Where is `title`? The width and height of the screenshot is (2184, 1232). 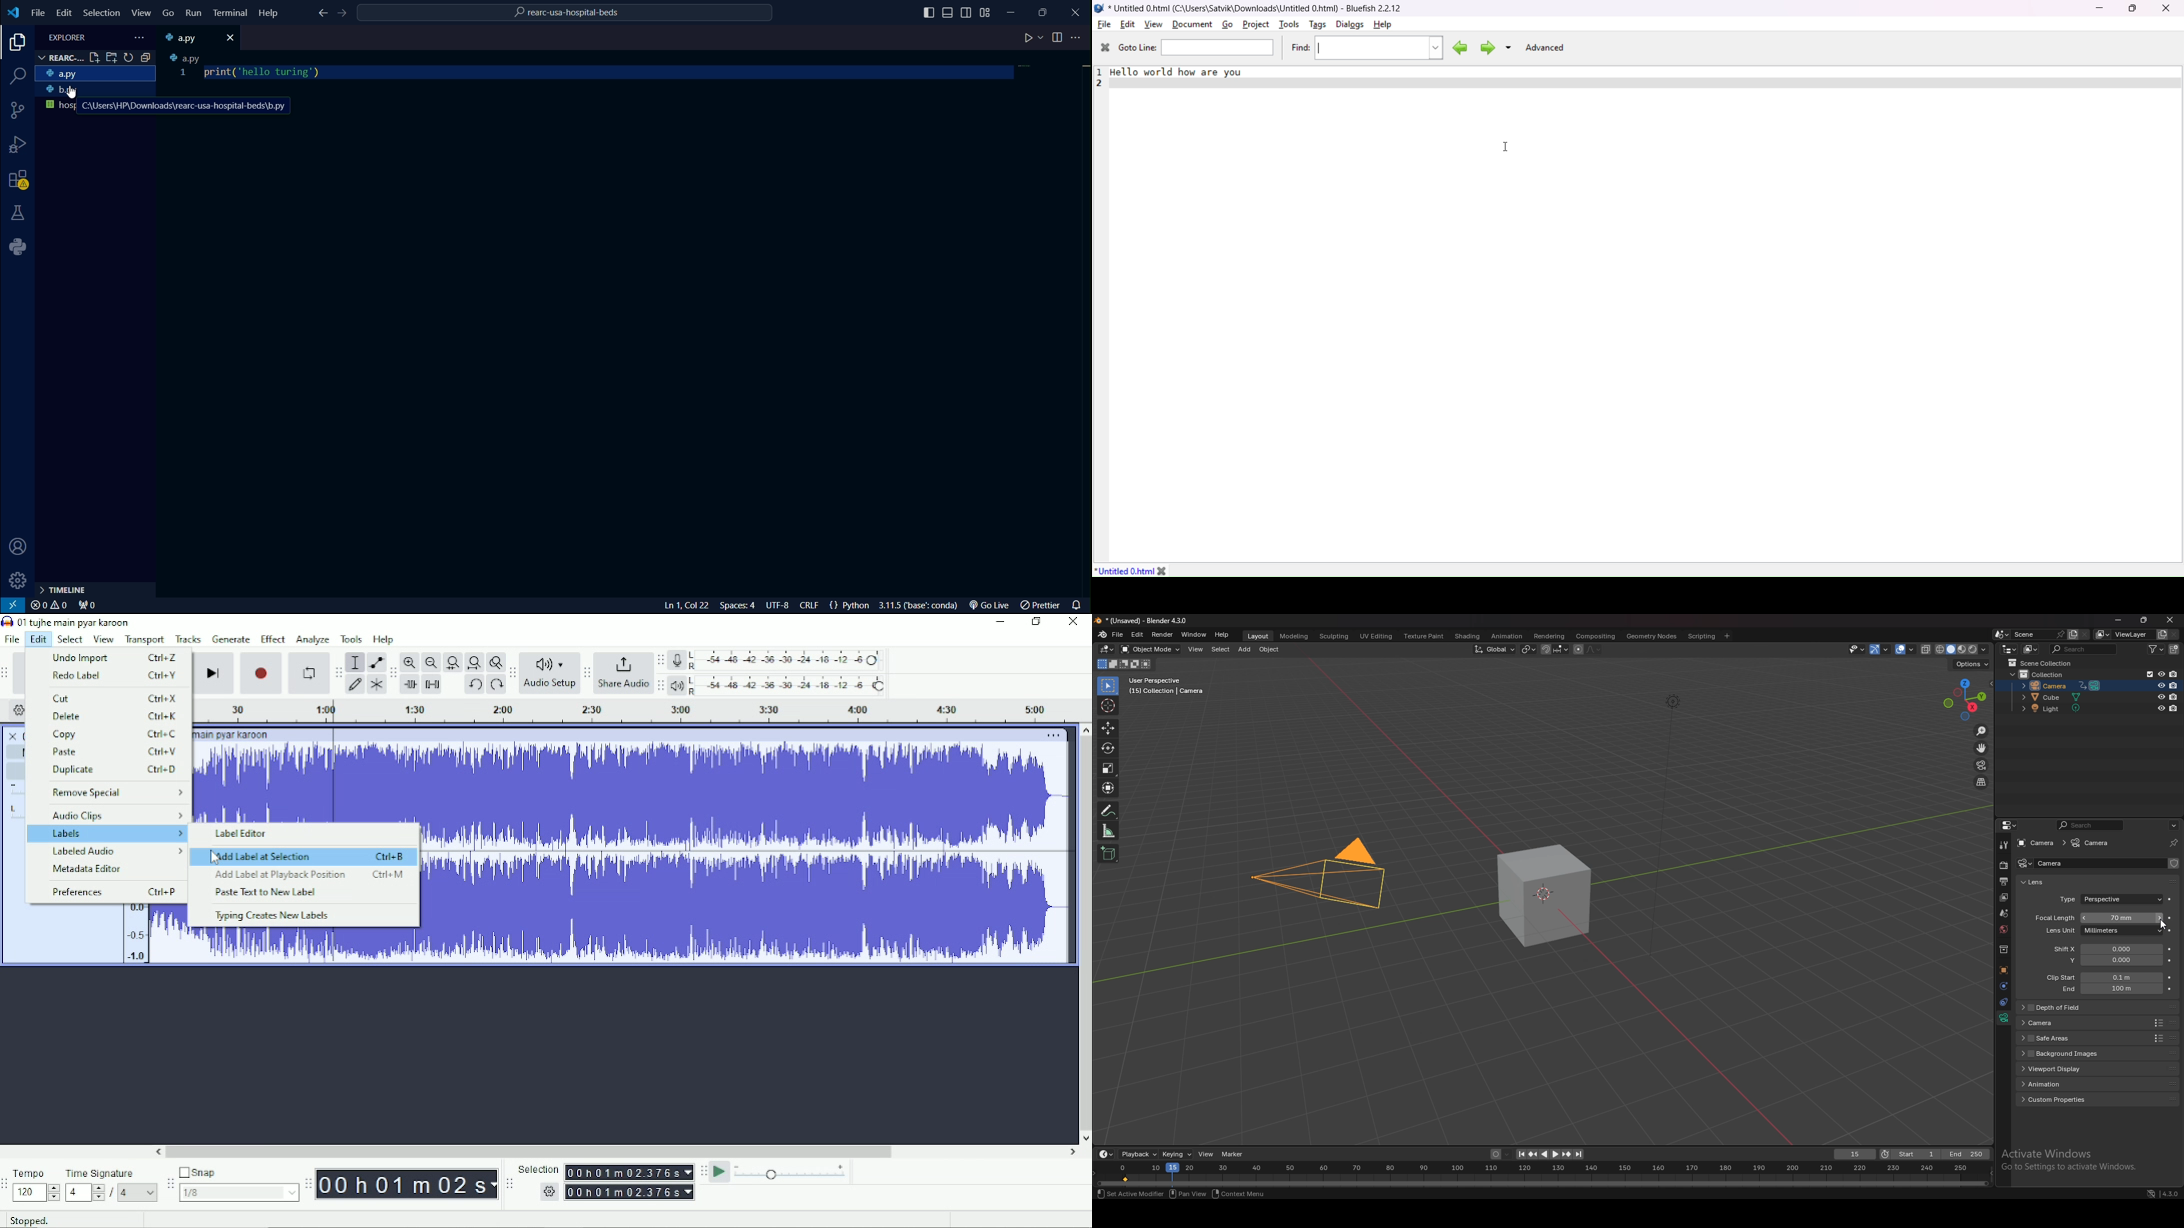 title is located at coordinates (1144, 620).